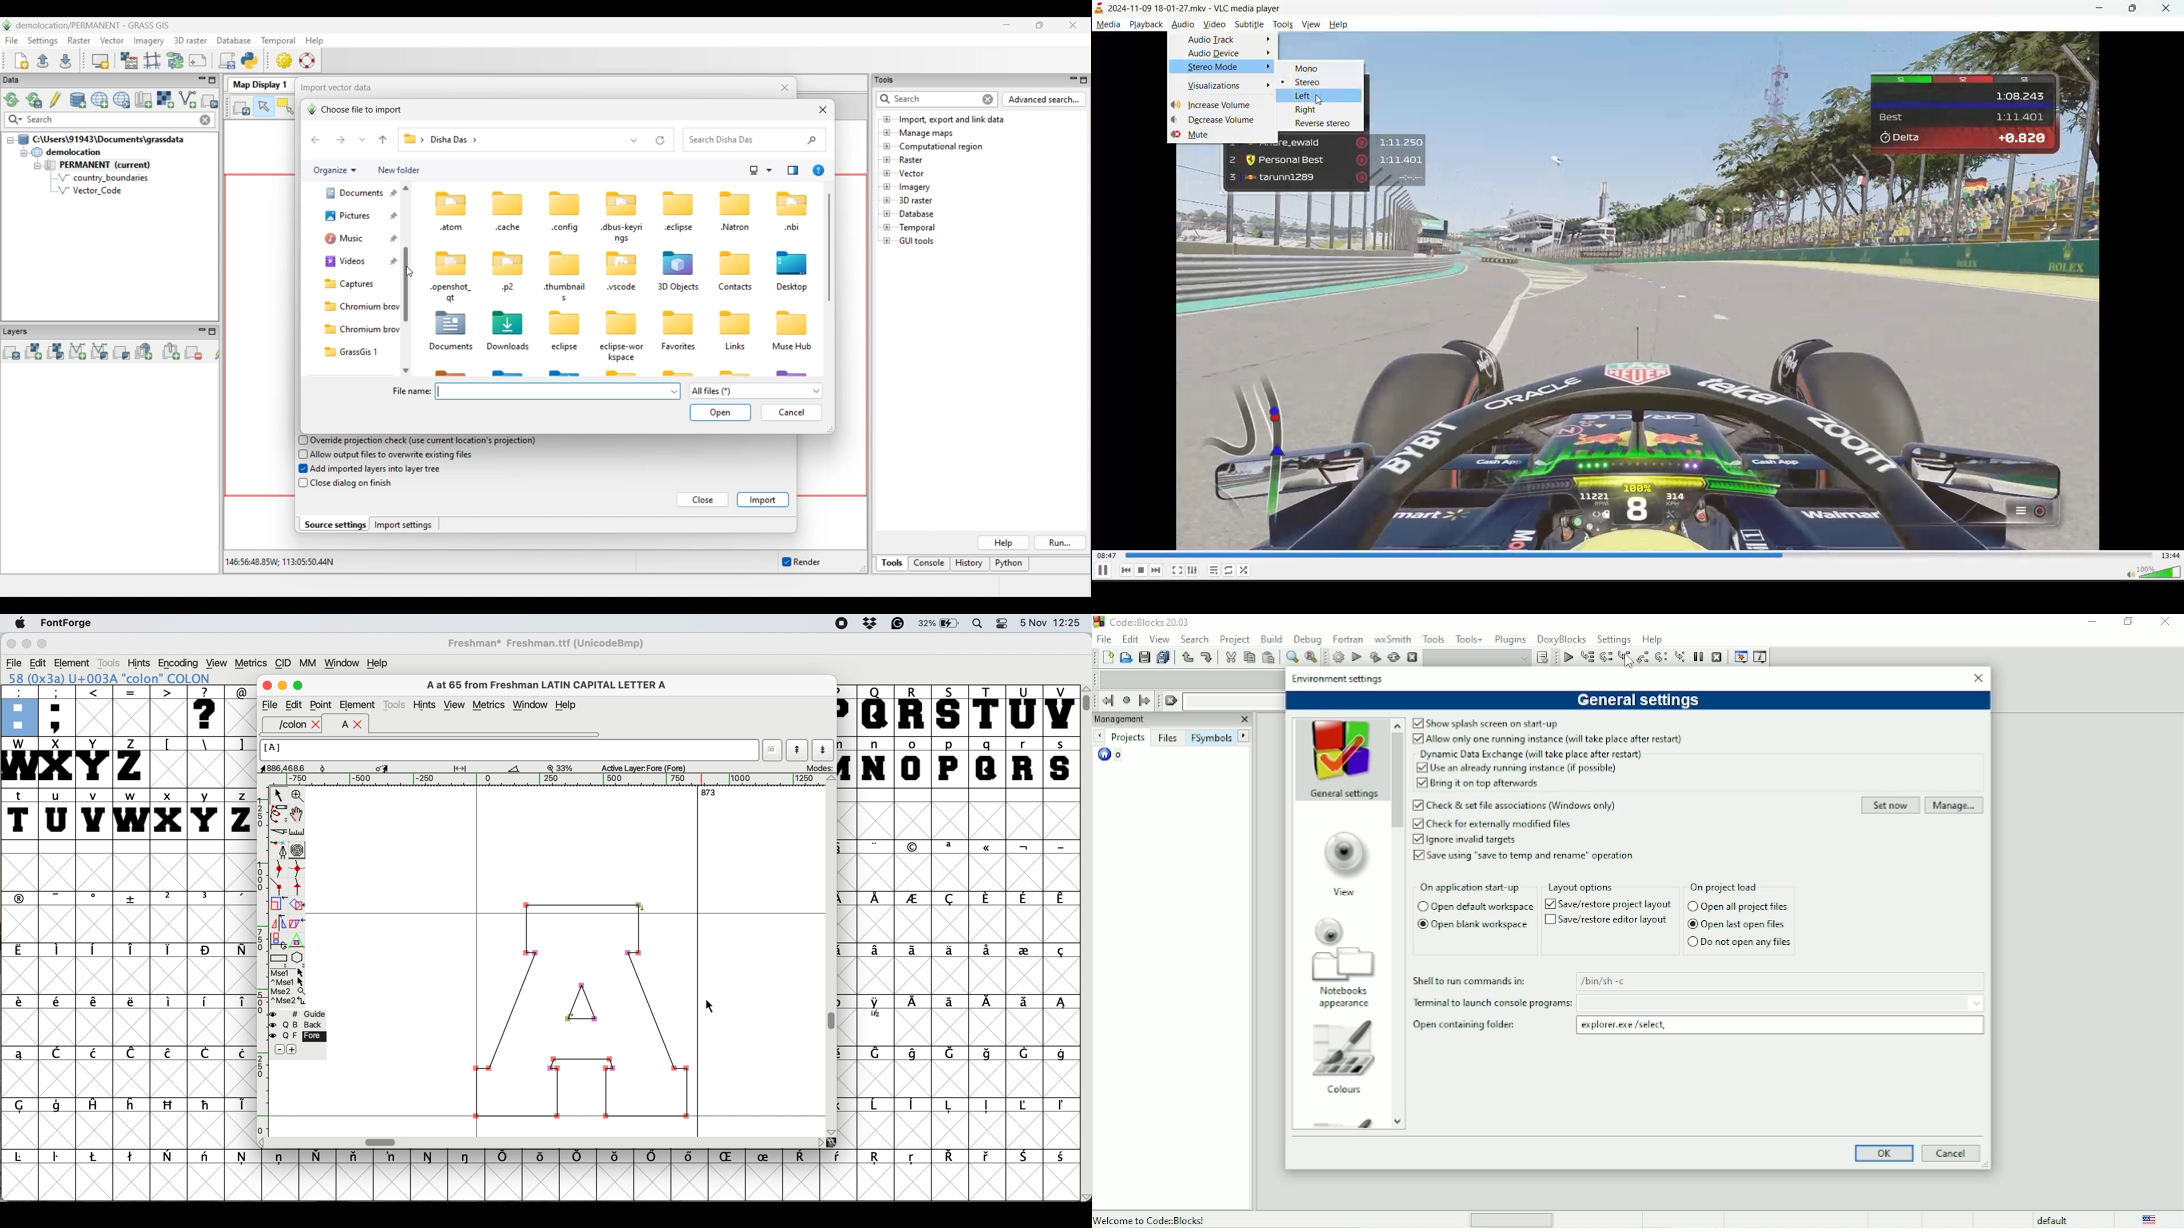 This screenshot has width=2184, height=1232. Describe the element at coordinates (877, 899) in the screenshot. I see `symbol` at that location.